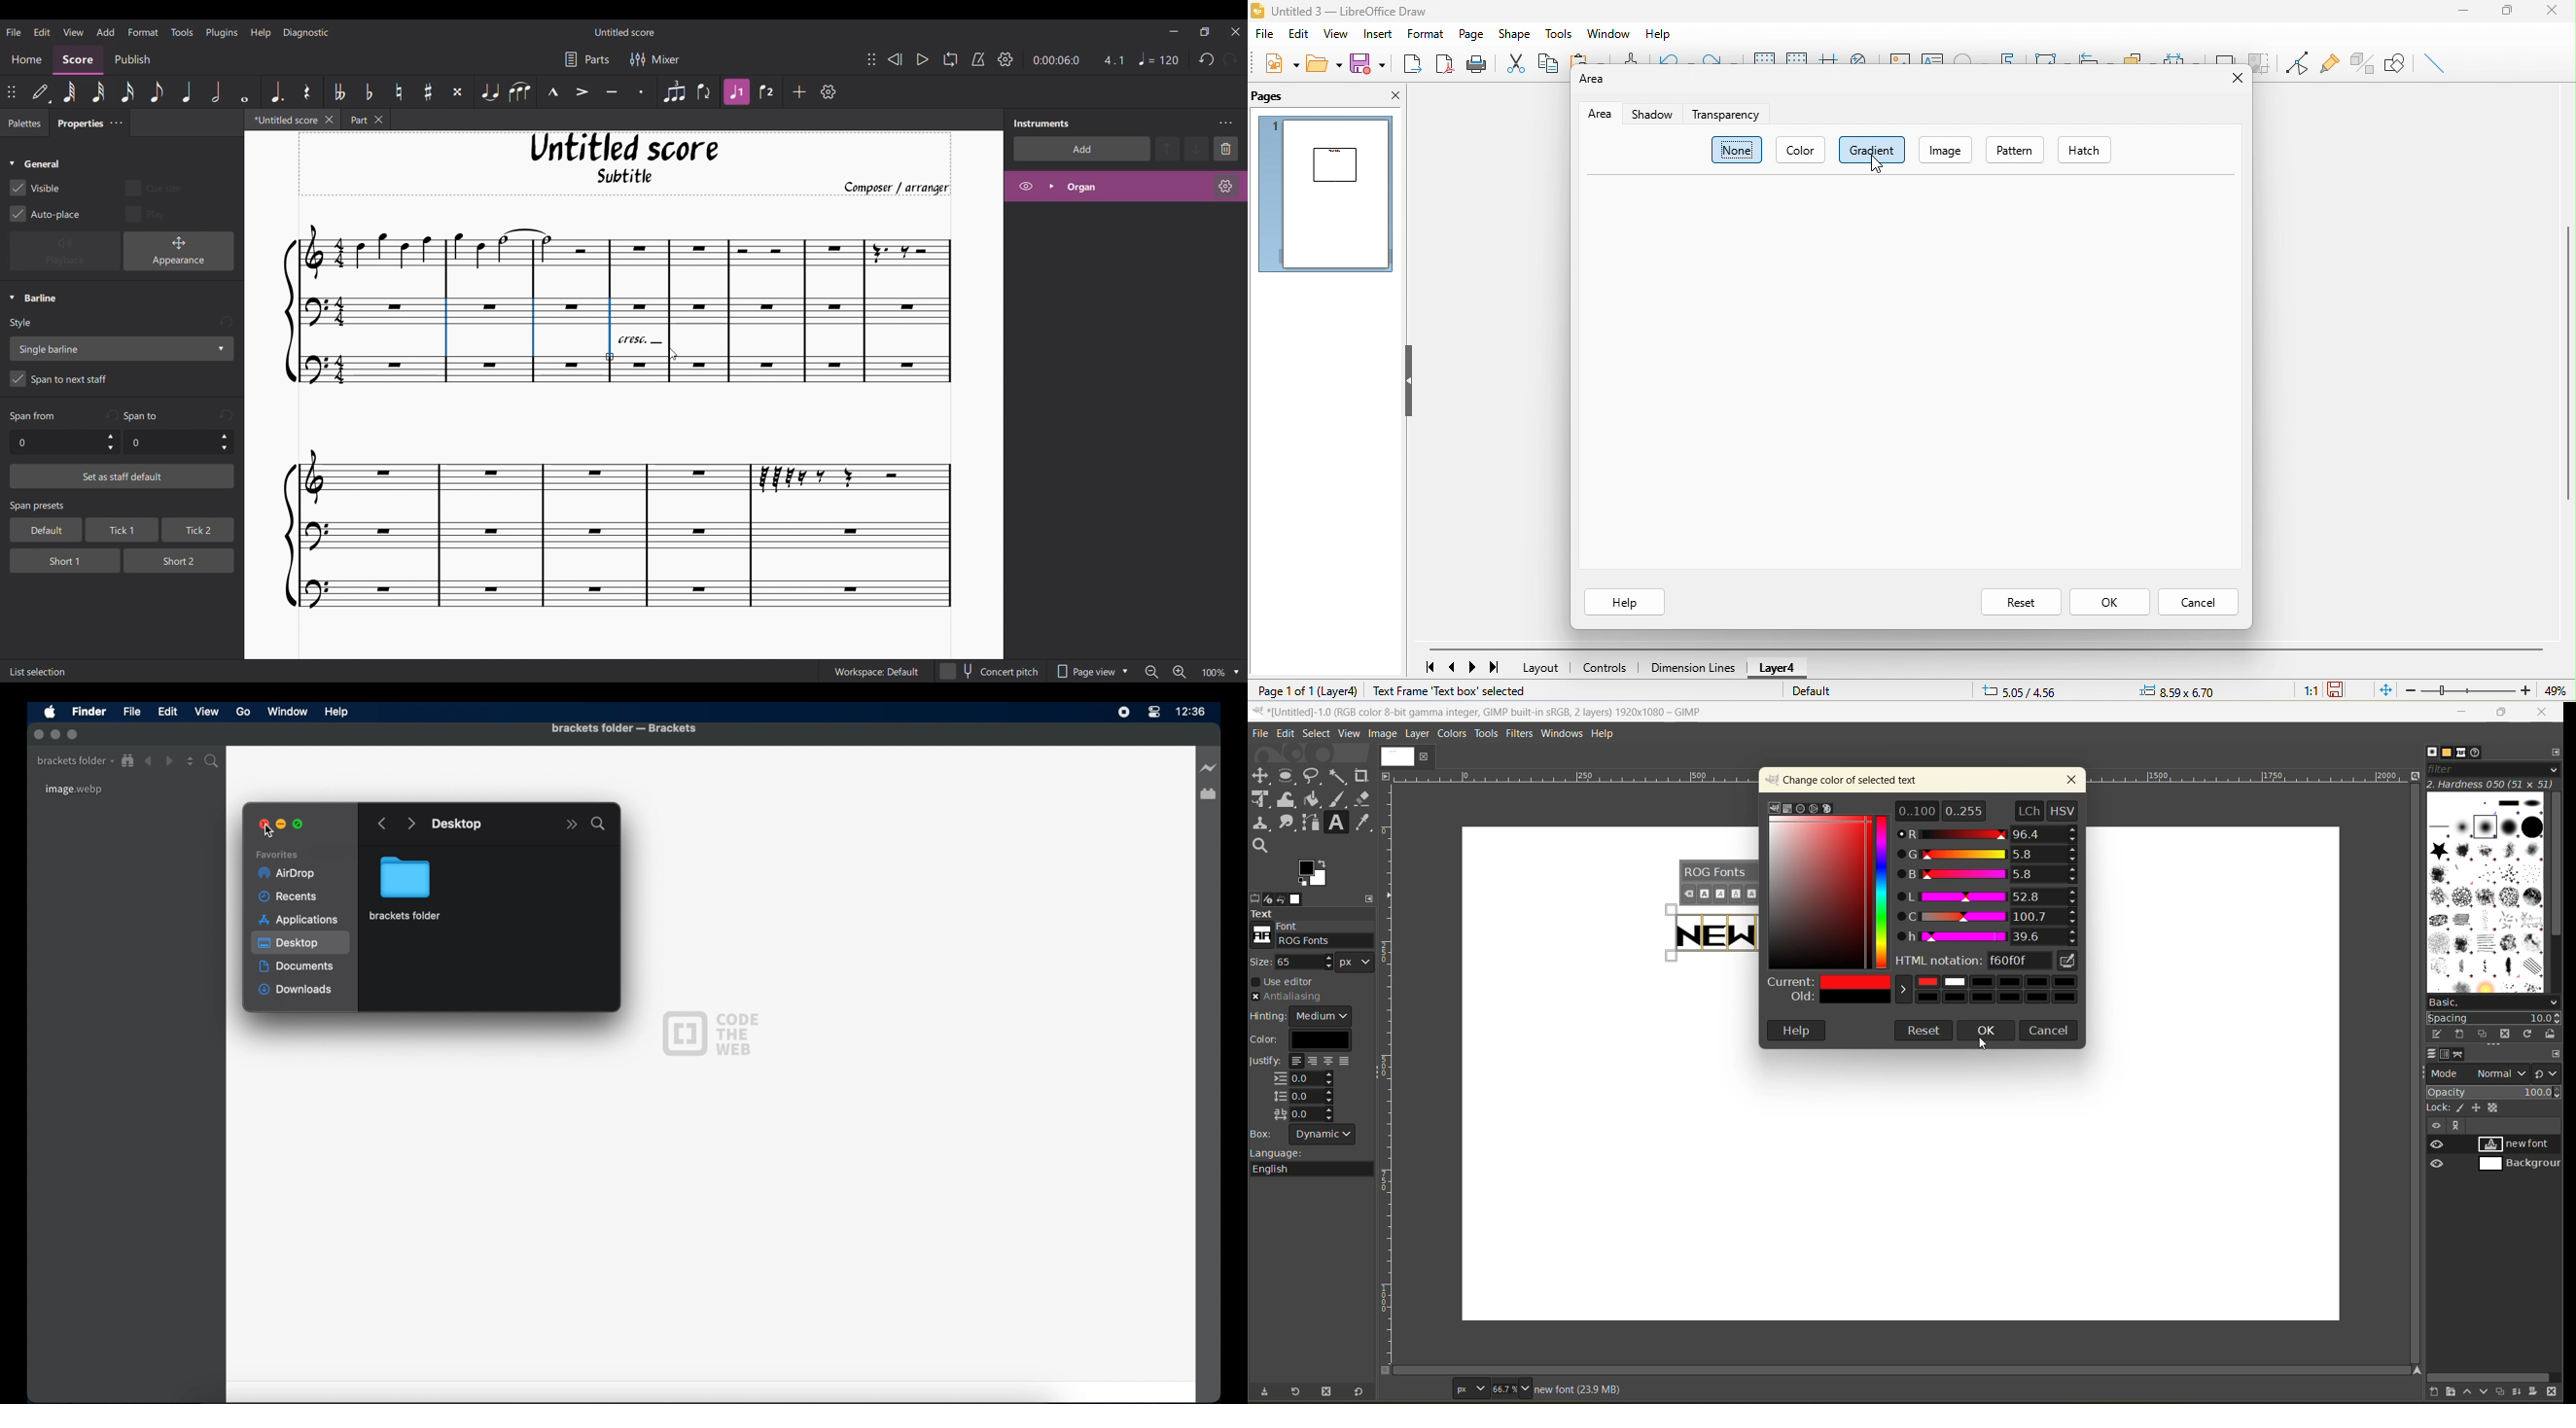 The width and height of the screenshot is (2576, 1428). I want to click on Finder, so click(90, 711).